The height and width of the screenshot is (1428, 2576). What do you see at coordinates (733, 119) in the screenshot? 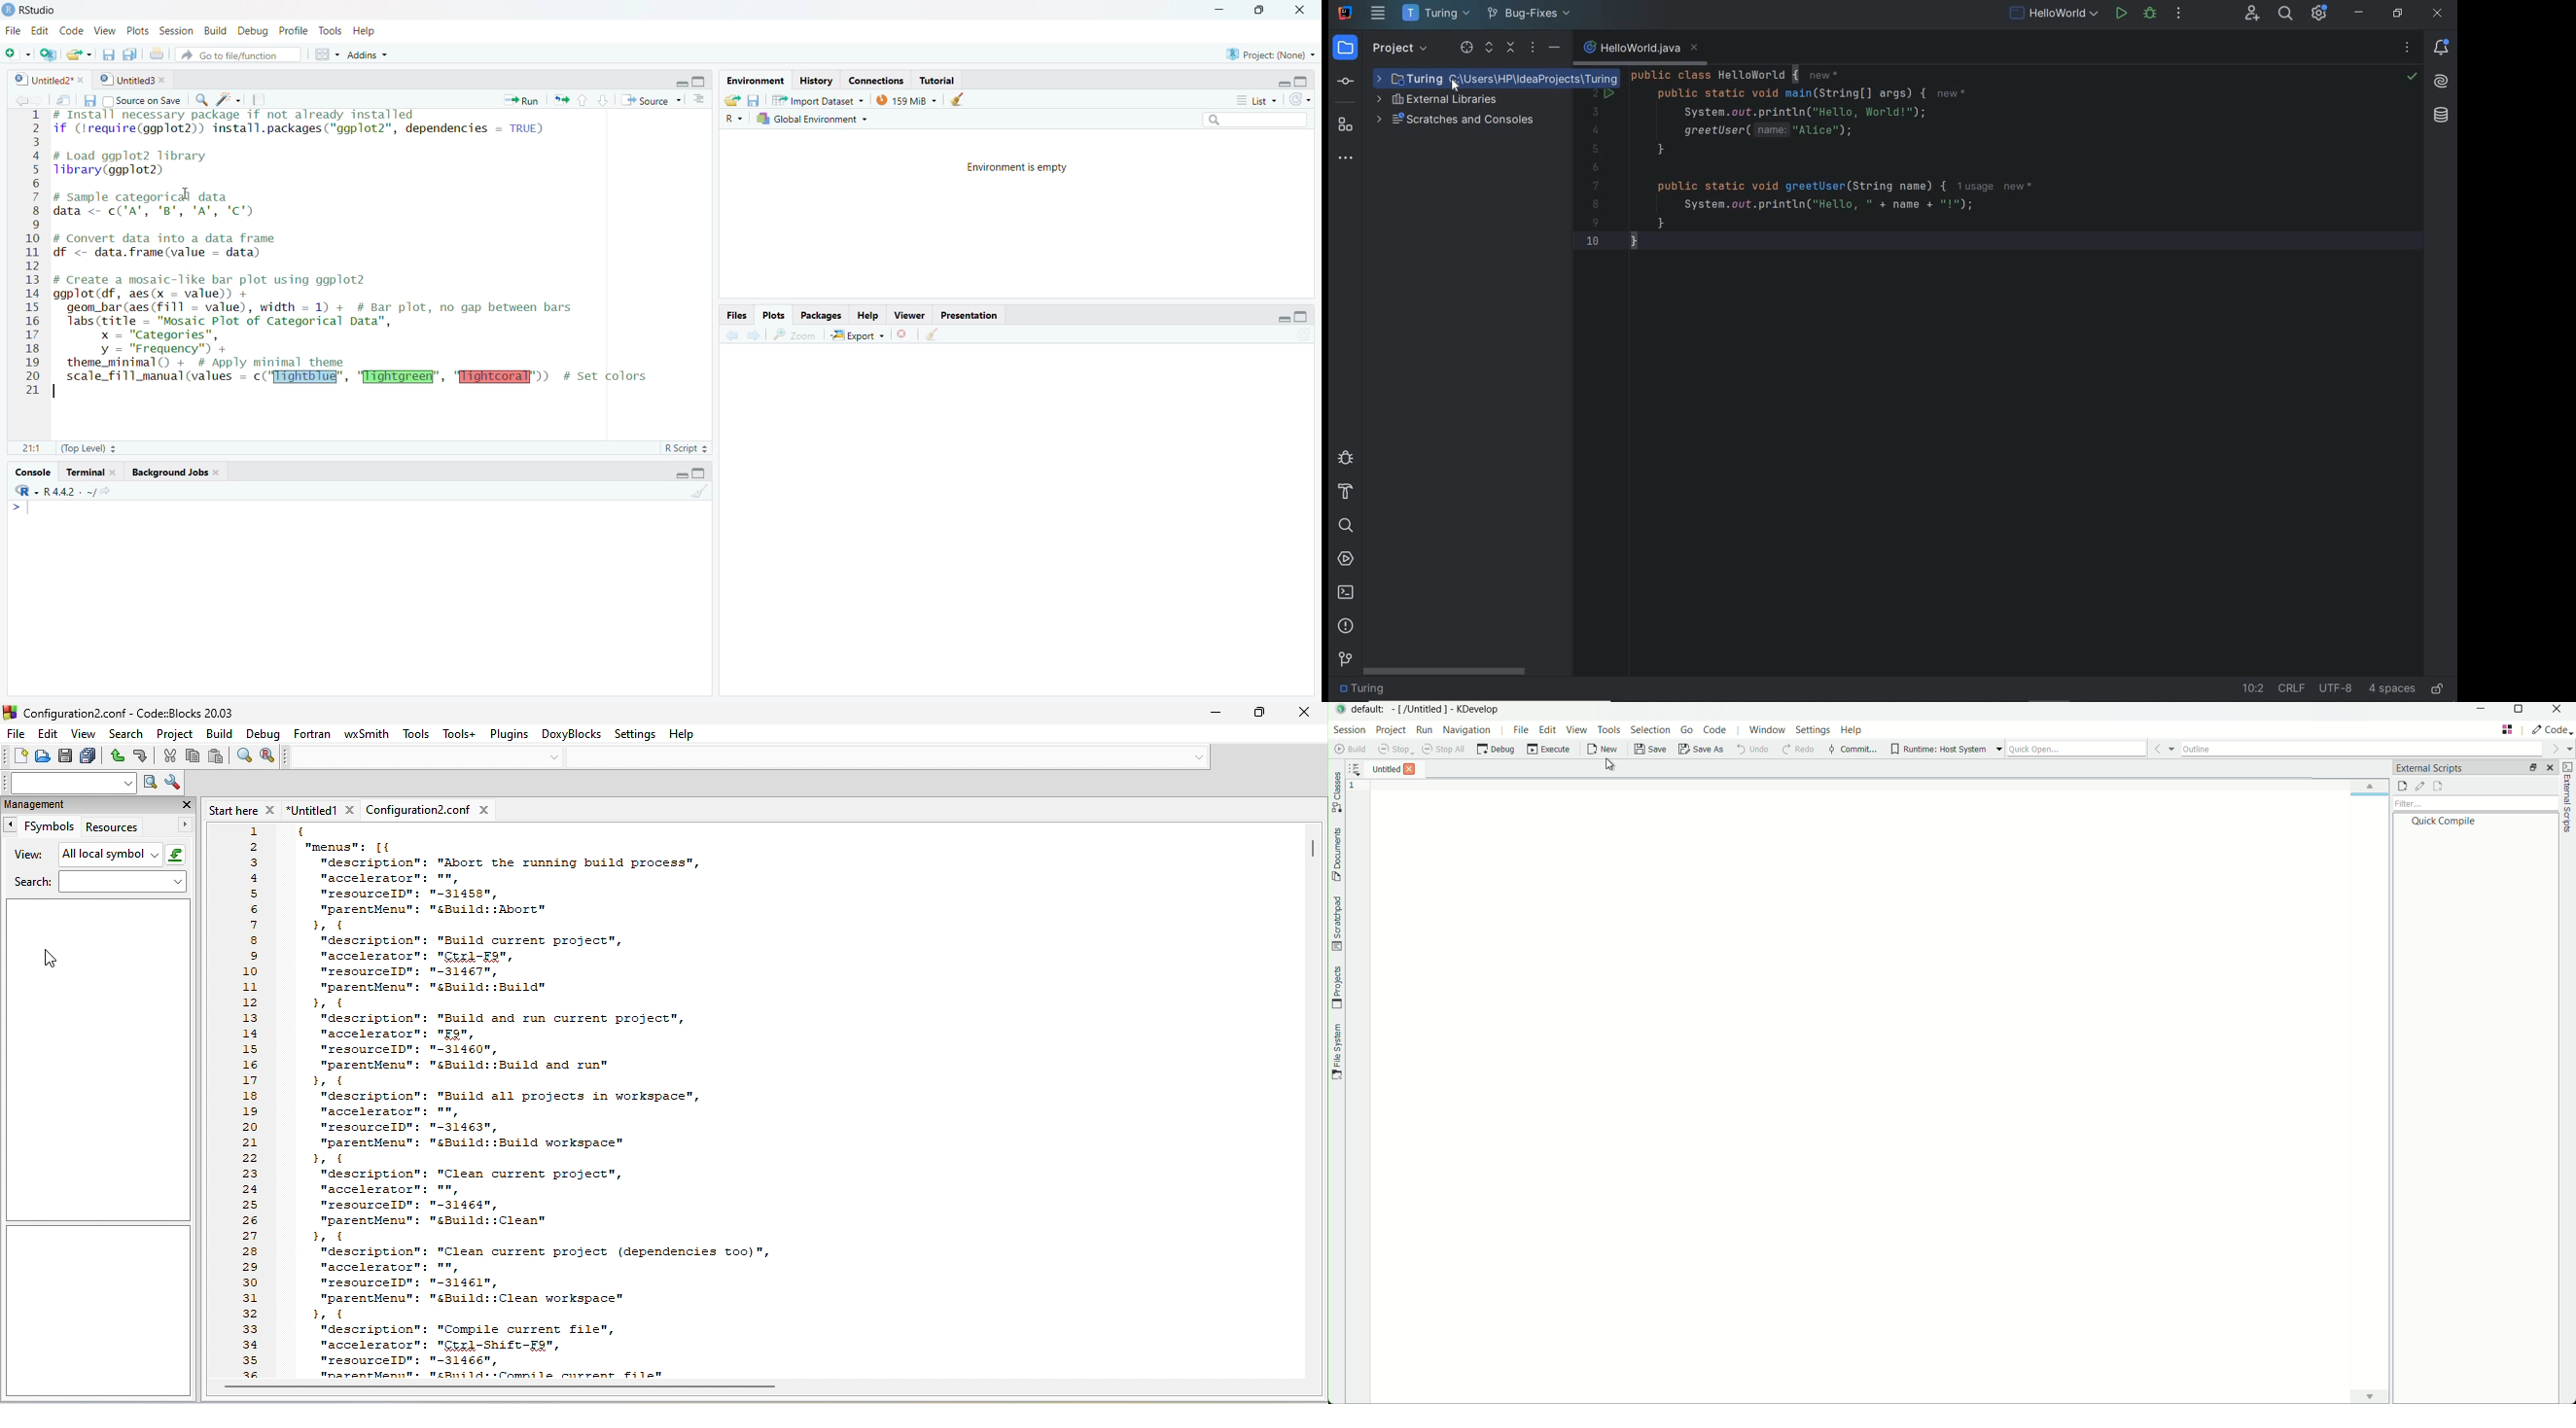
I see `R` at bounding box center [733, 119].